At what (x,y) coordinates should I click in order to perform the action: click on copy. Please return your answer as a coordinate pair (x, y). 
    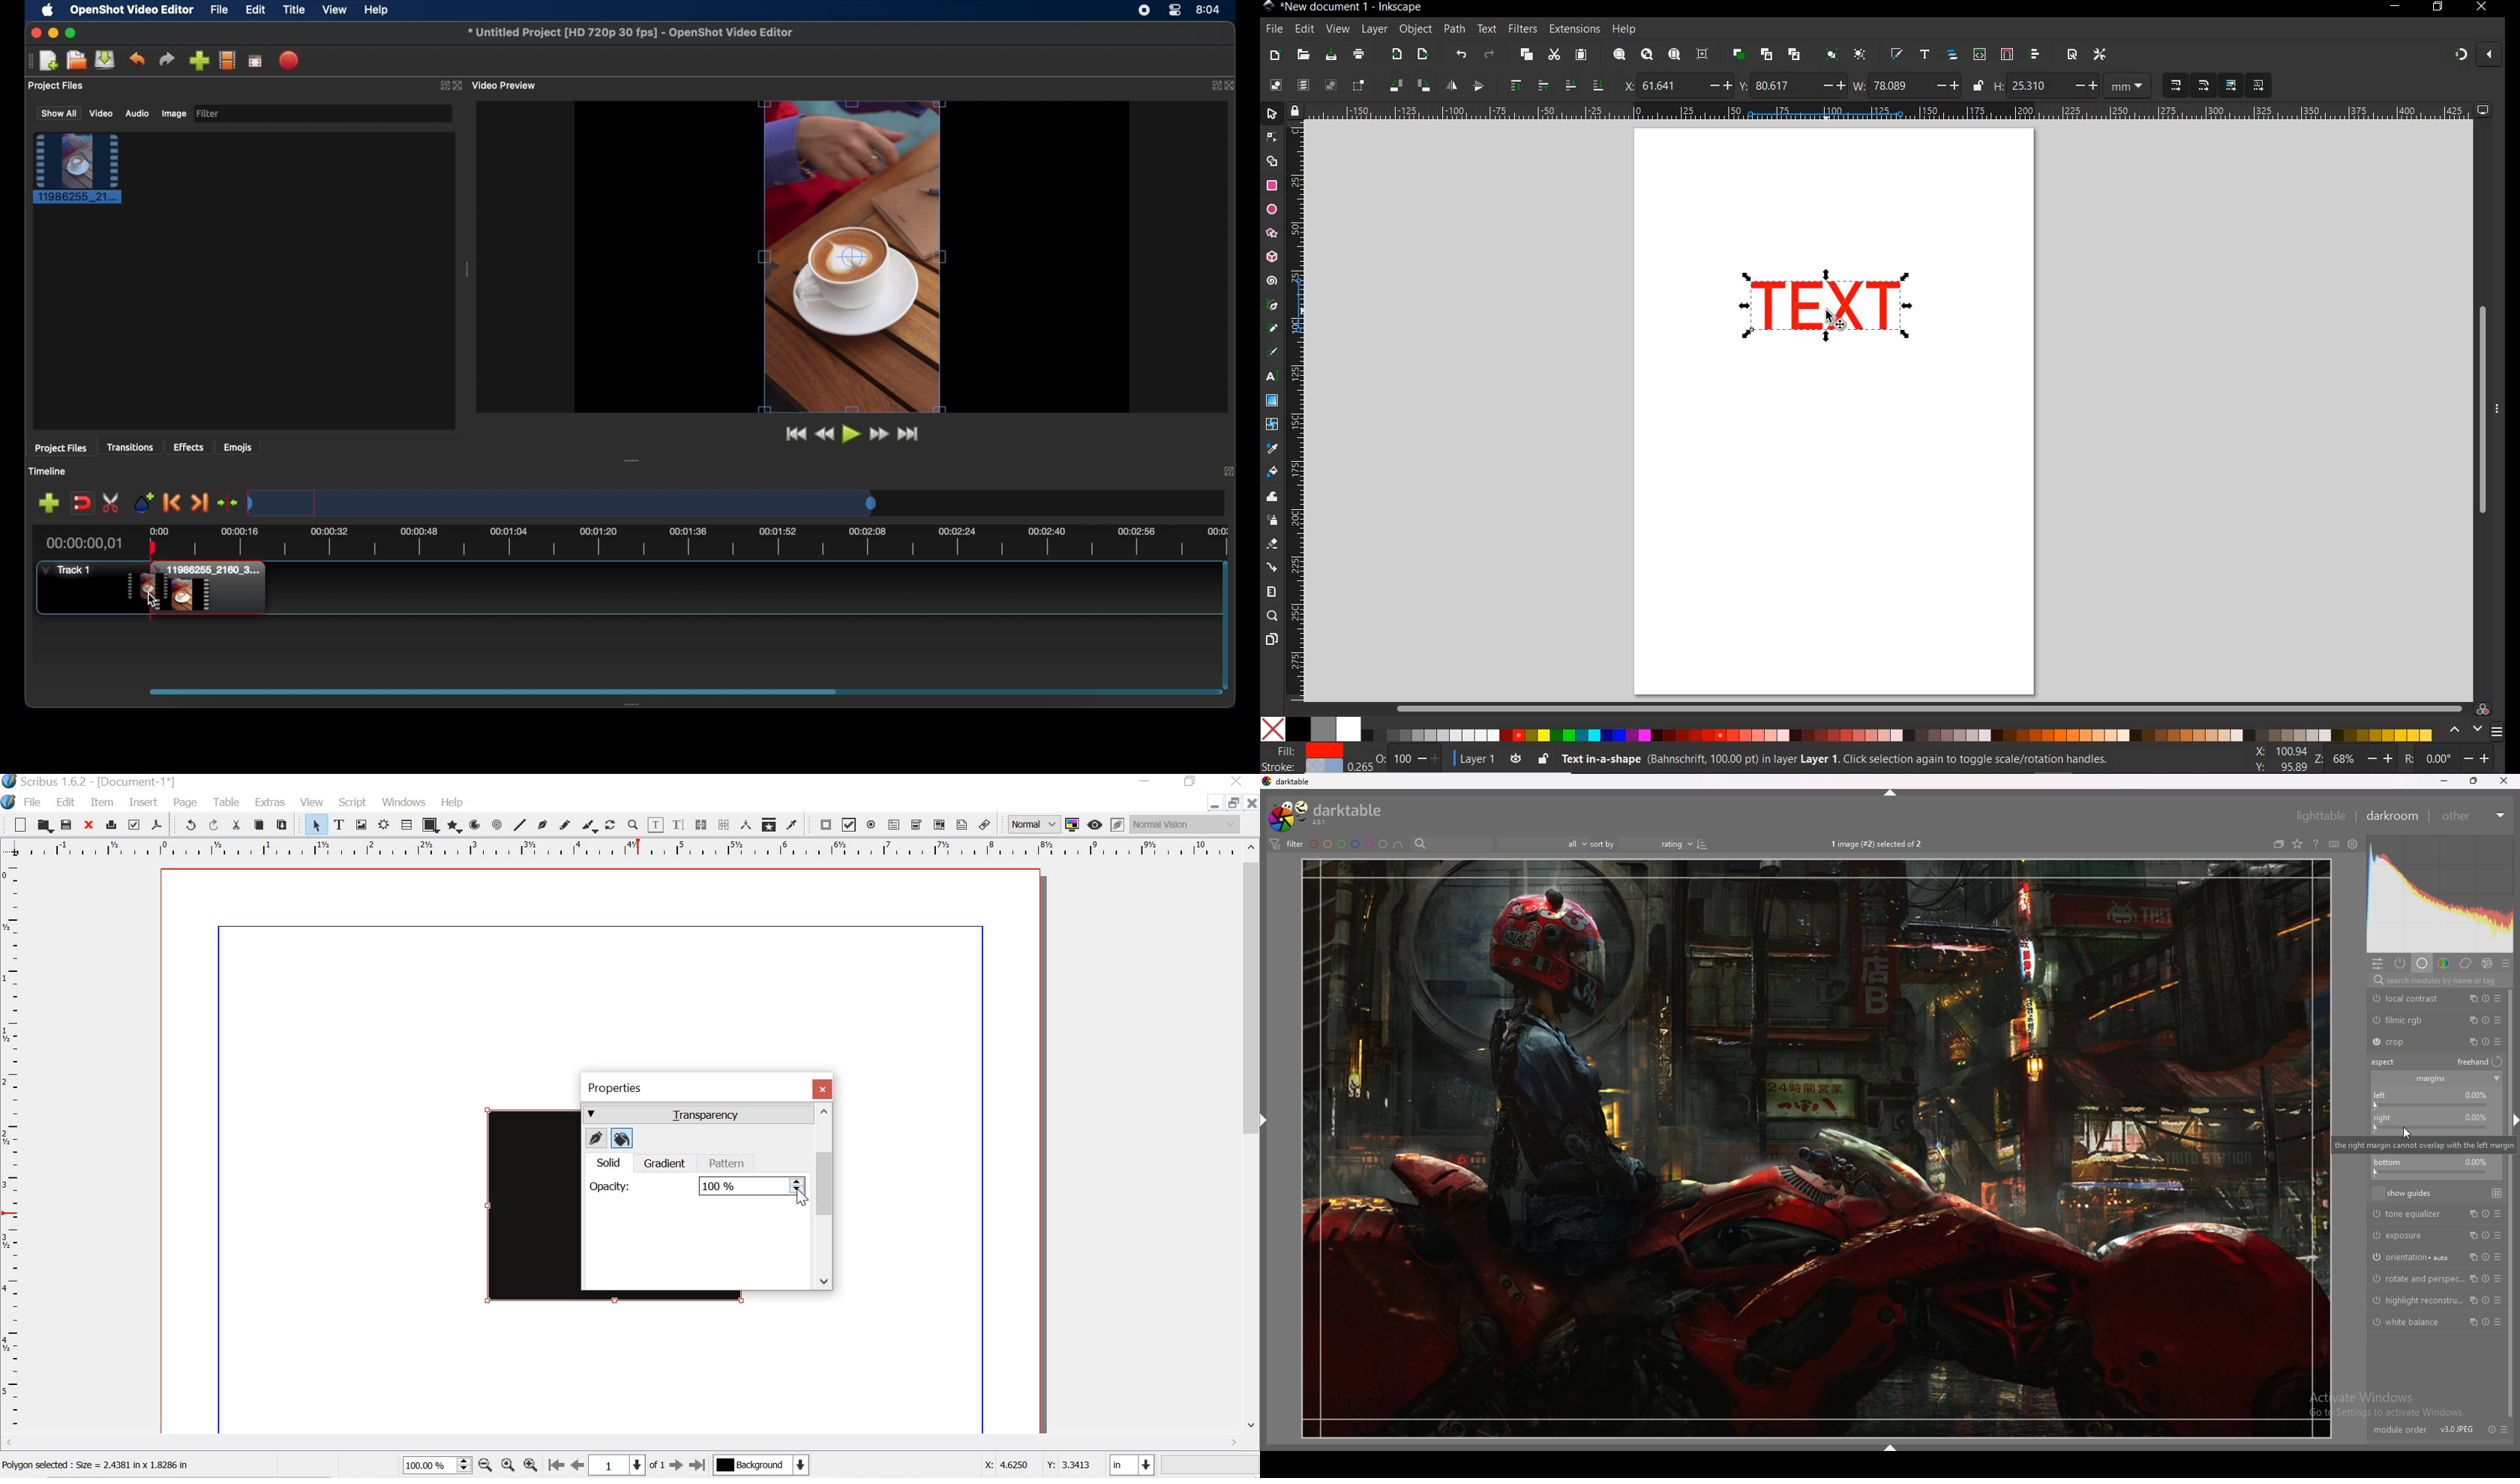
    Looking at the image, I should click on (1525, 56).